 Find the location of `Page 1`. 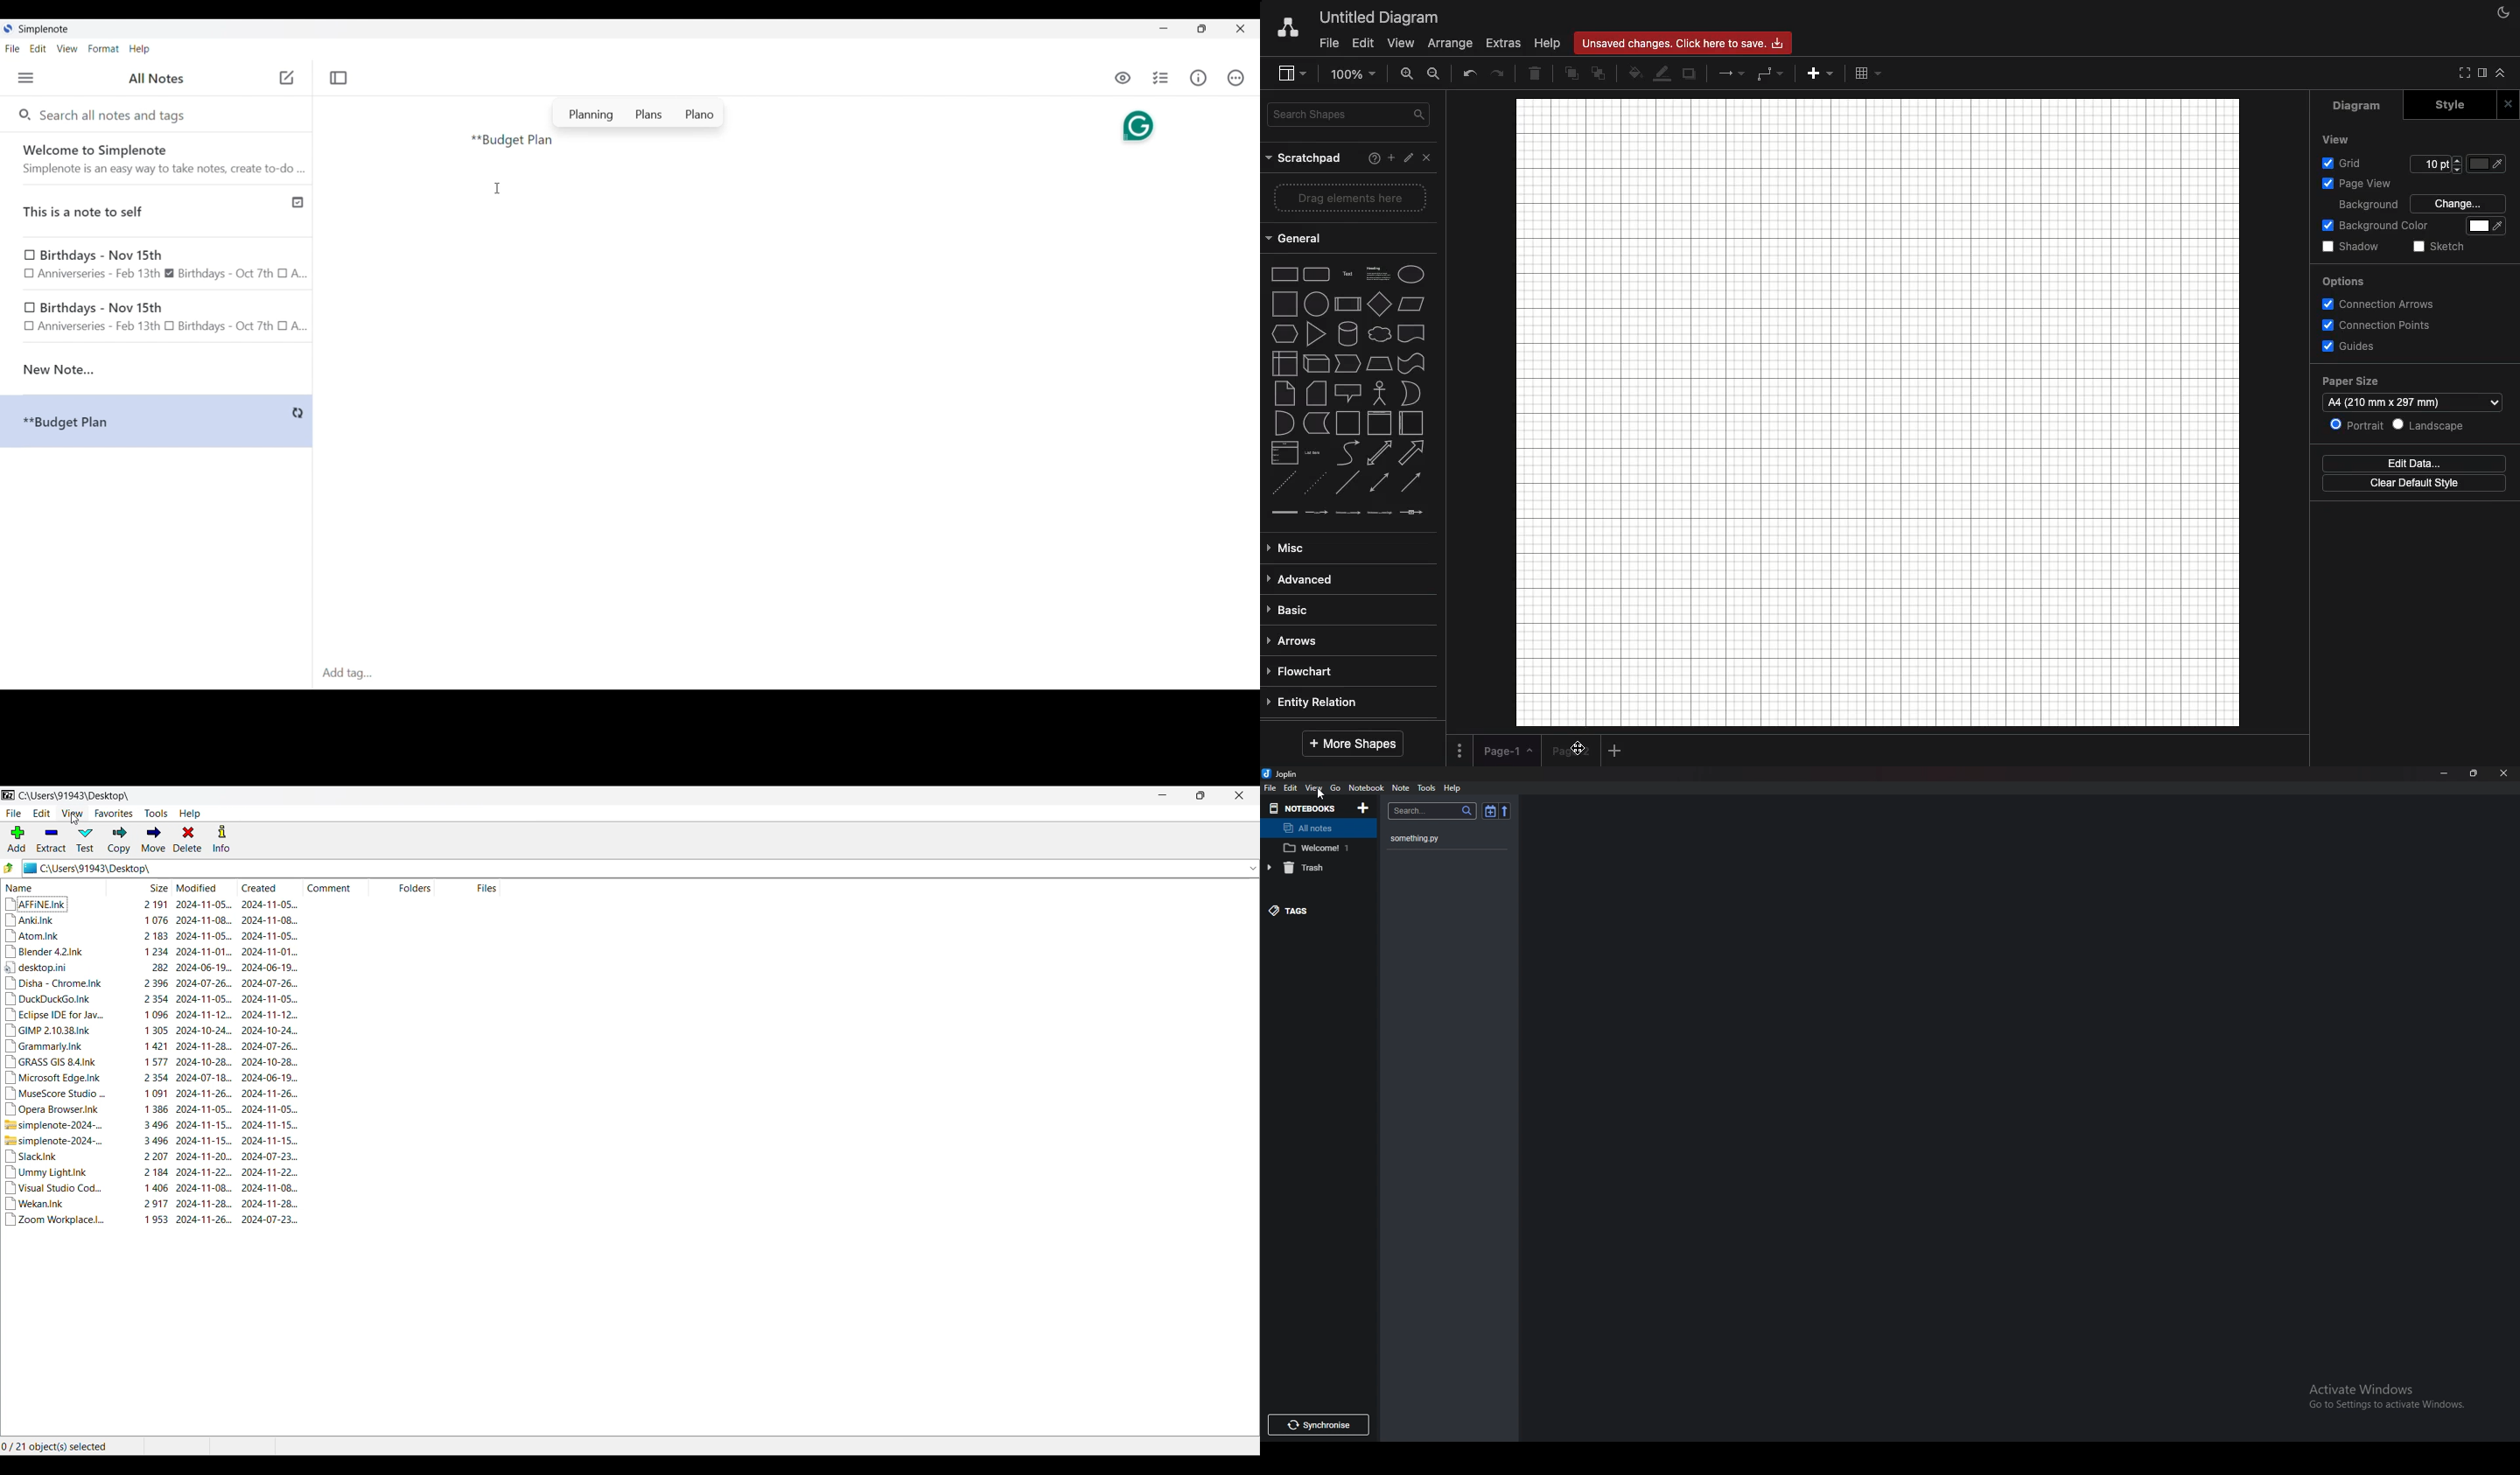

Page 1 is located at coordinates (1508, 751).